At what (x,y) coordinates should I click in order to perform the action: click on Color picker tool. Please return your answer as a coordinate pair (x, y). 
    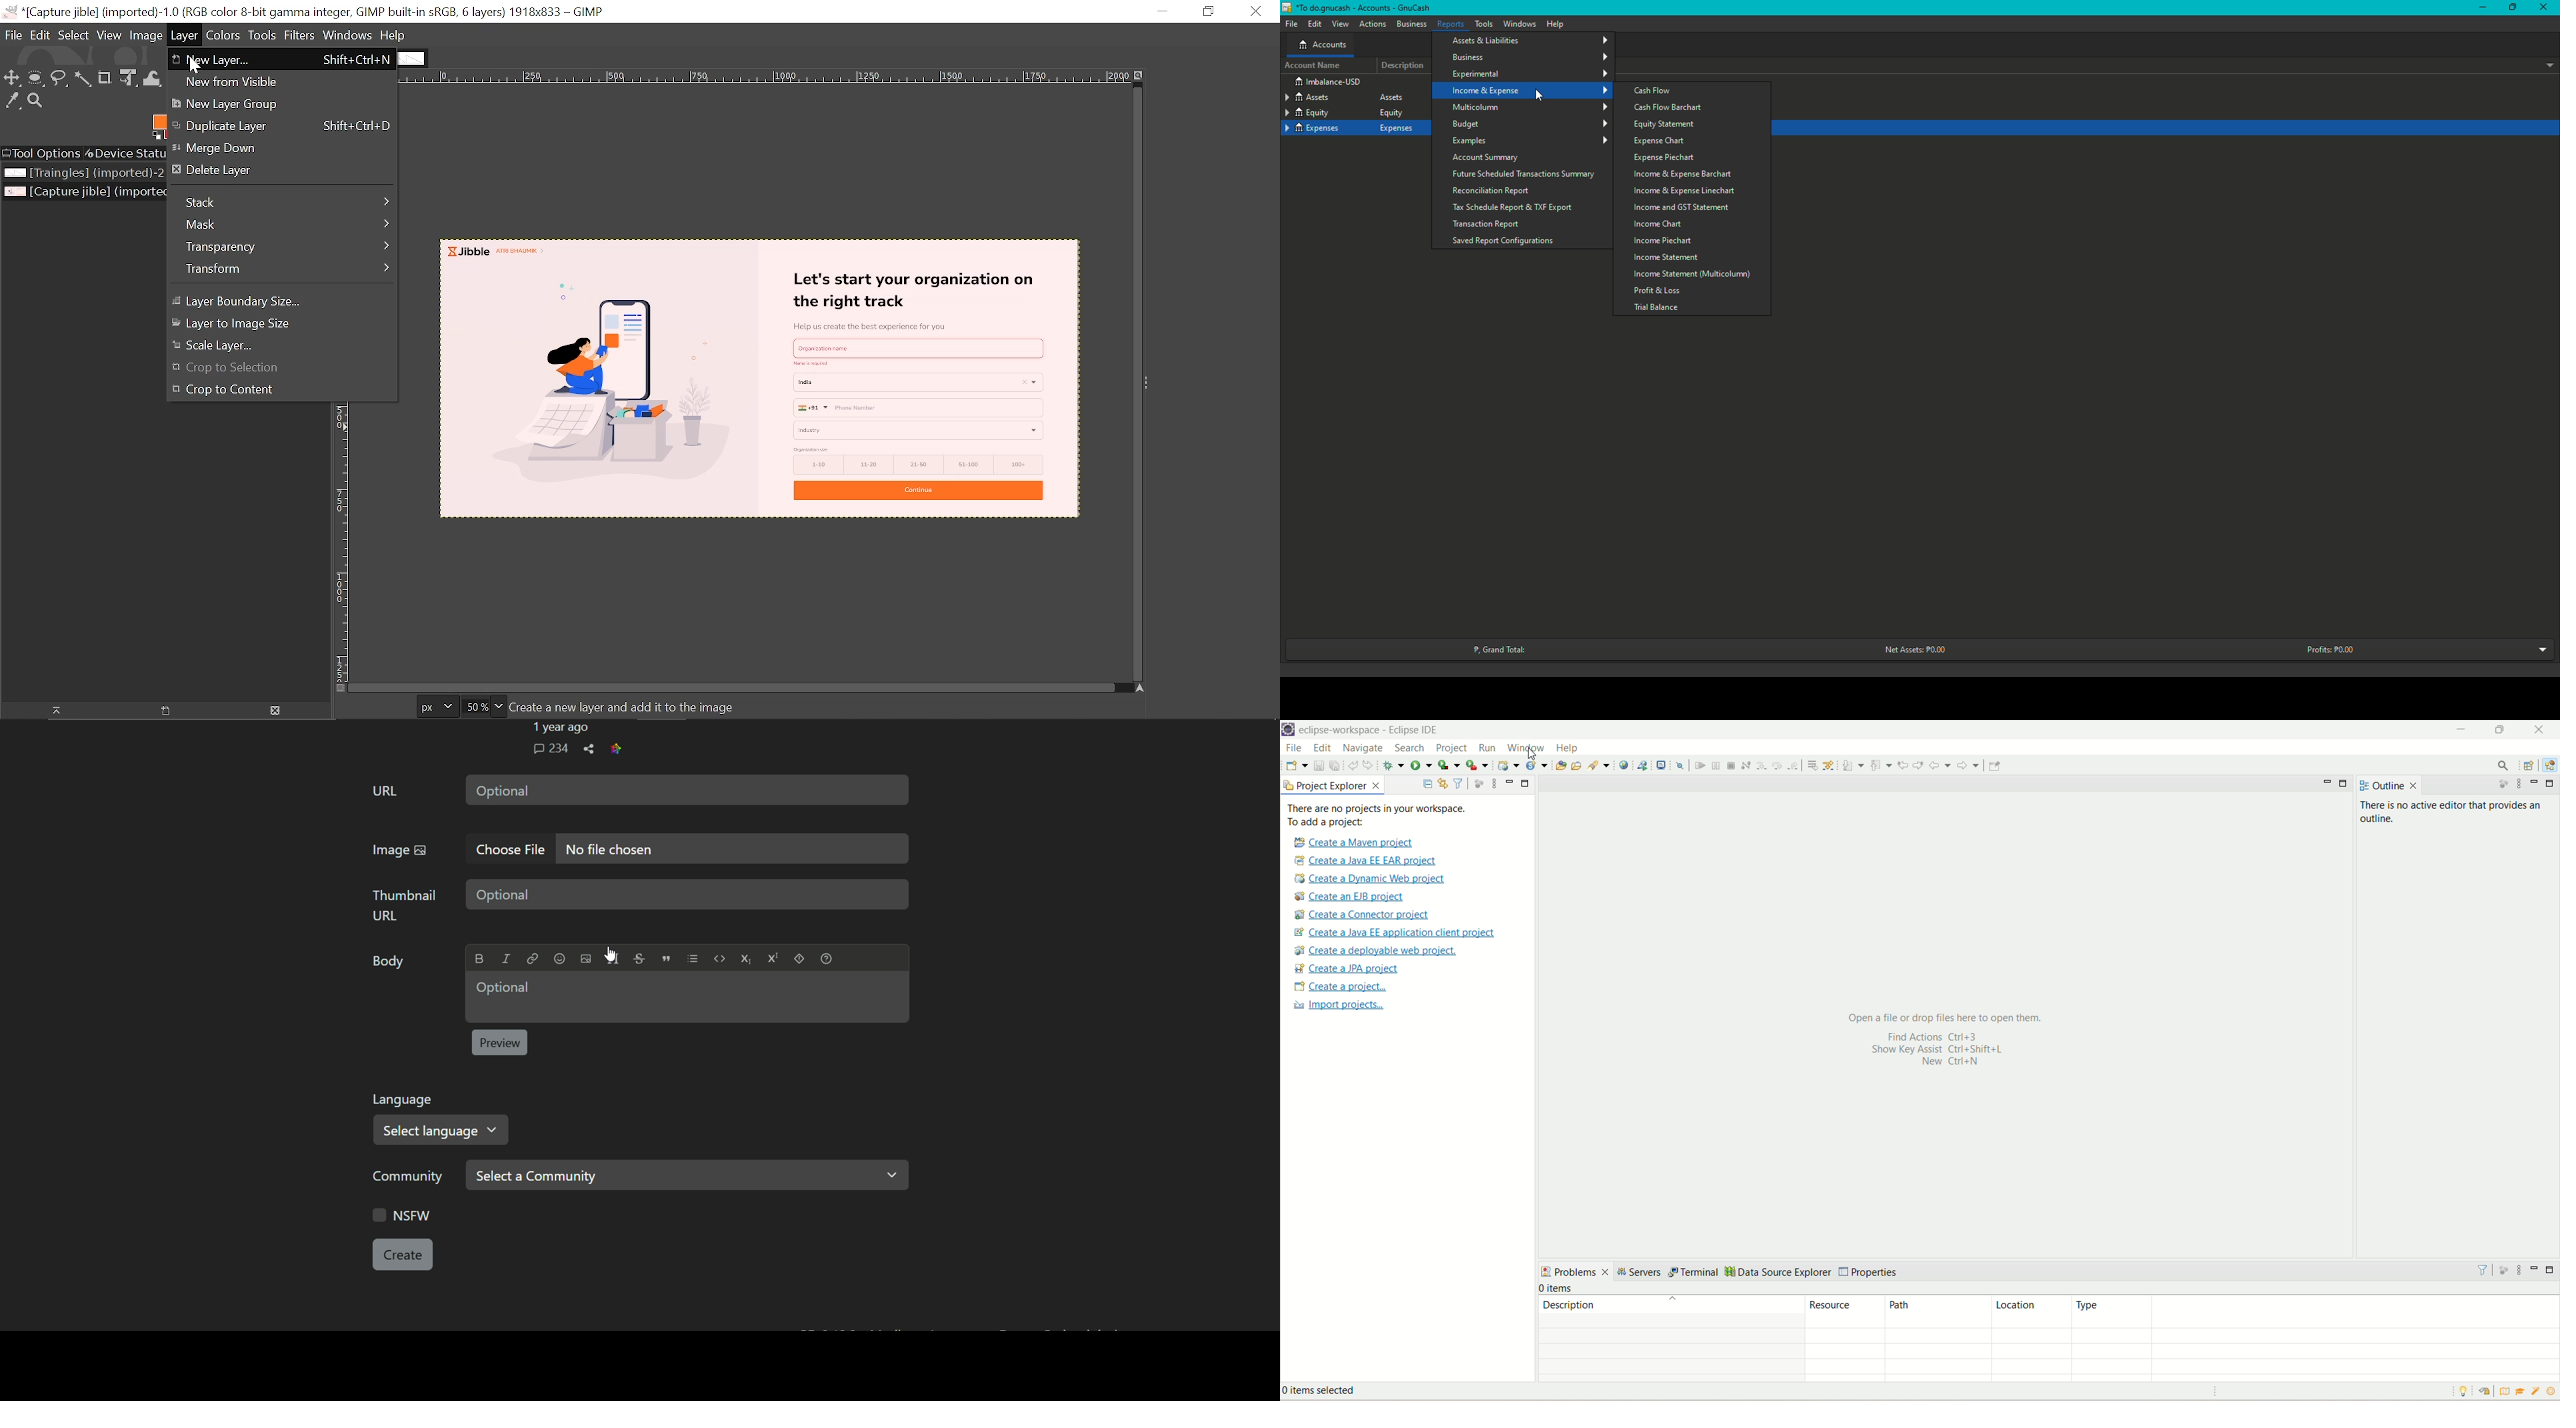
    Looking at the image, I should click on (11, 101).